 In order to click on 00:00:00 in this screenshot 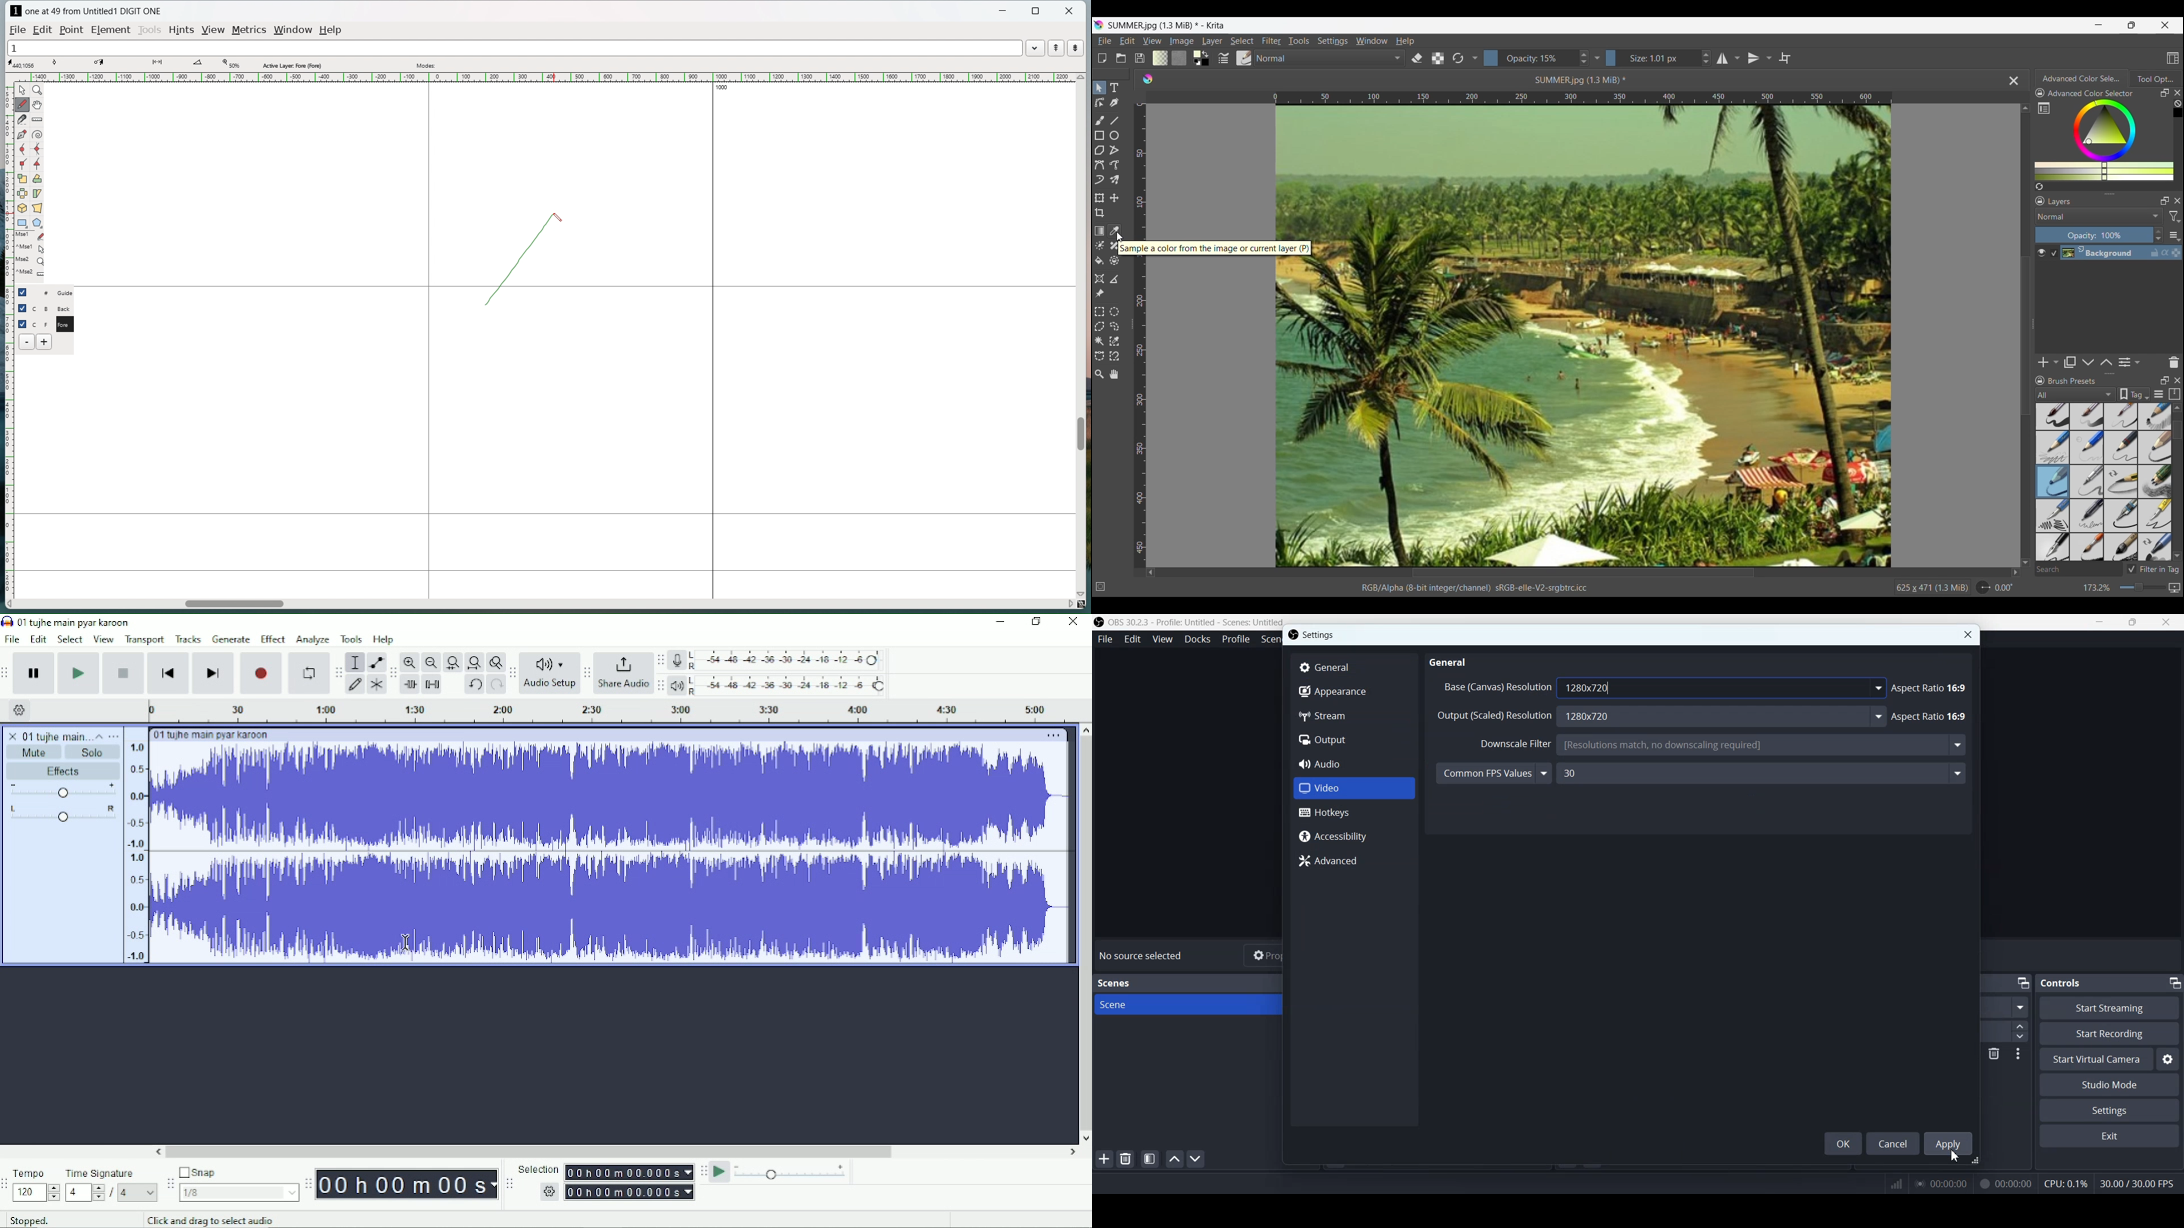, I will do `click(1942, 1183)`.